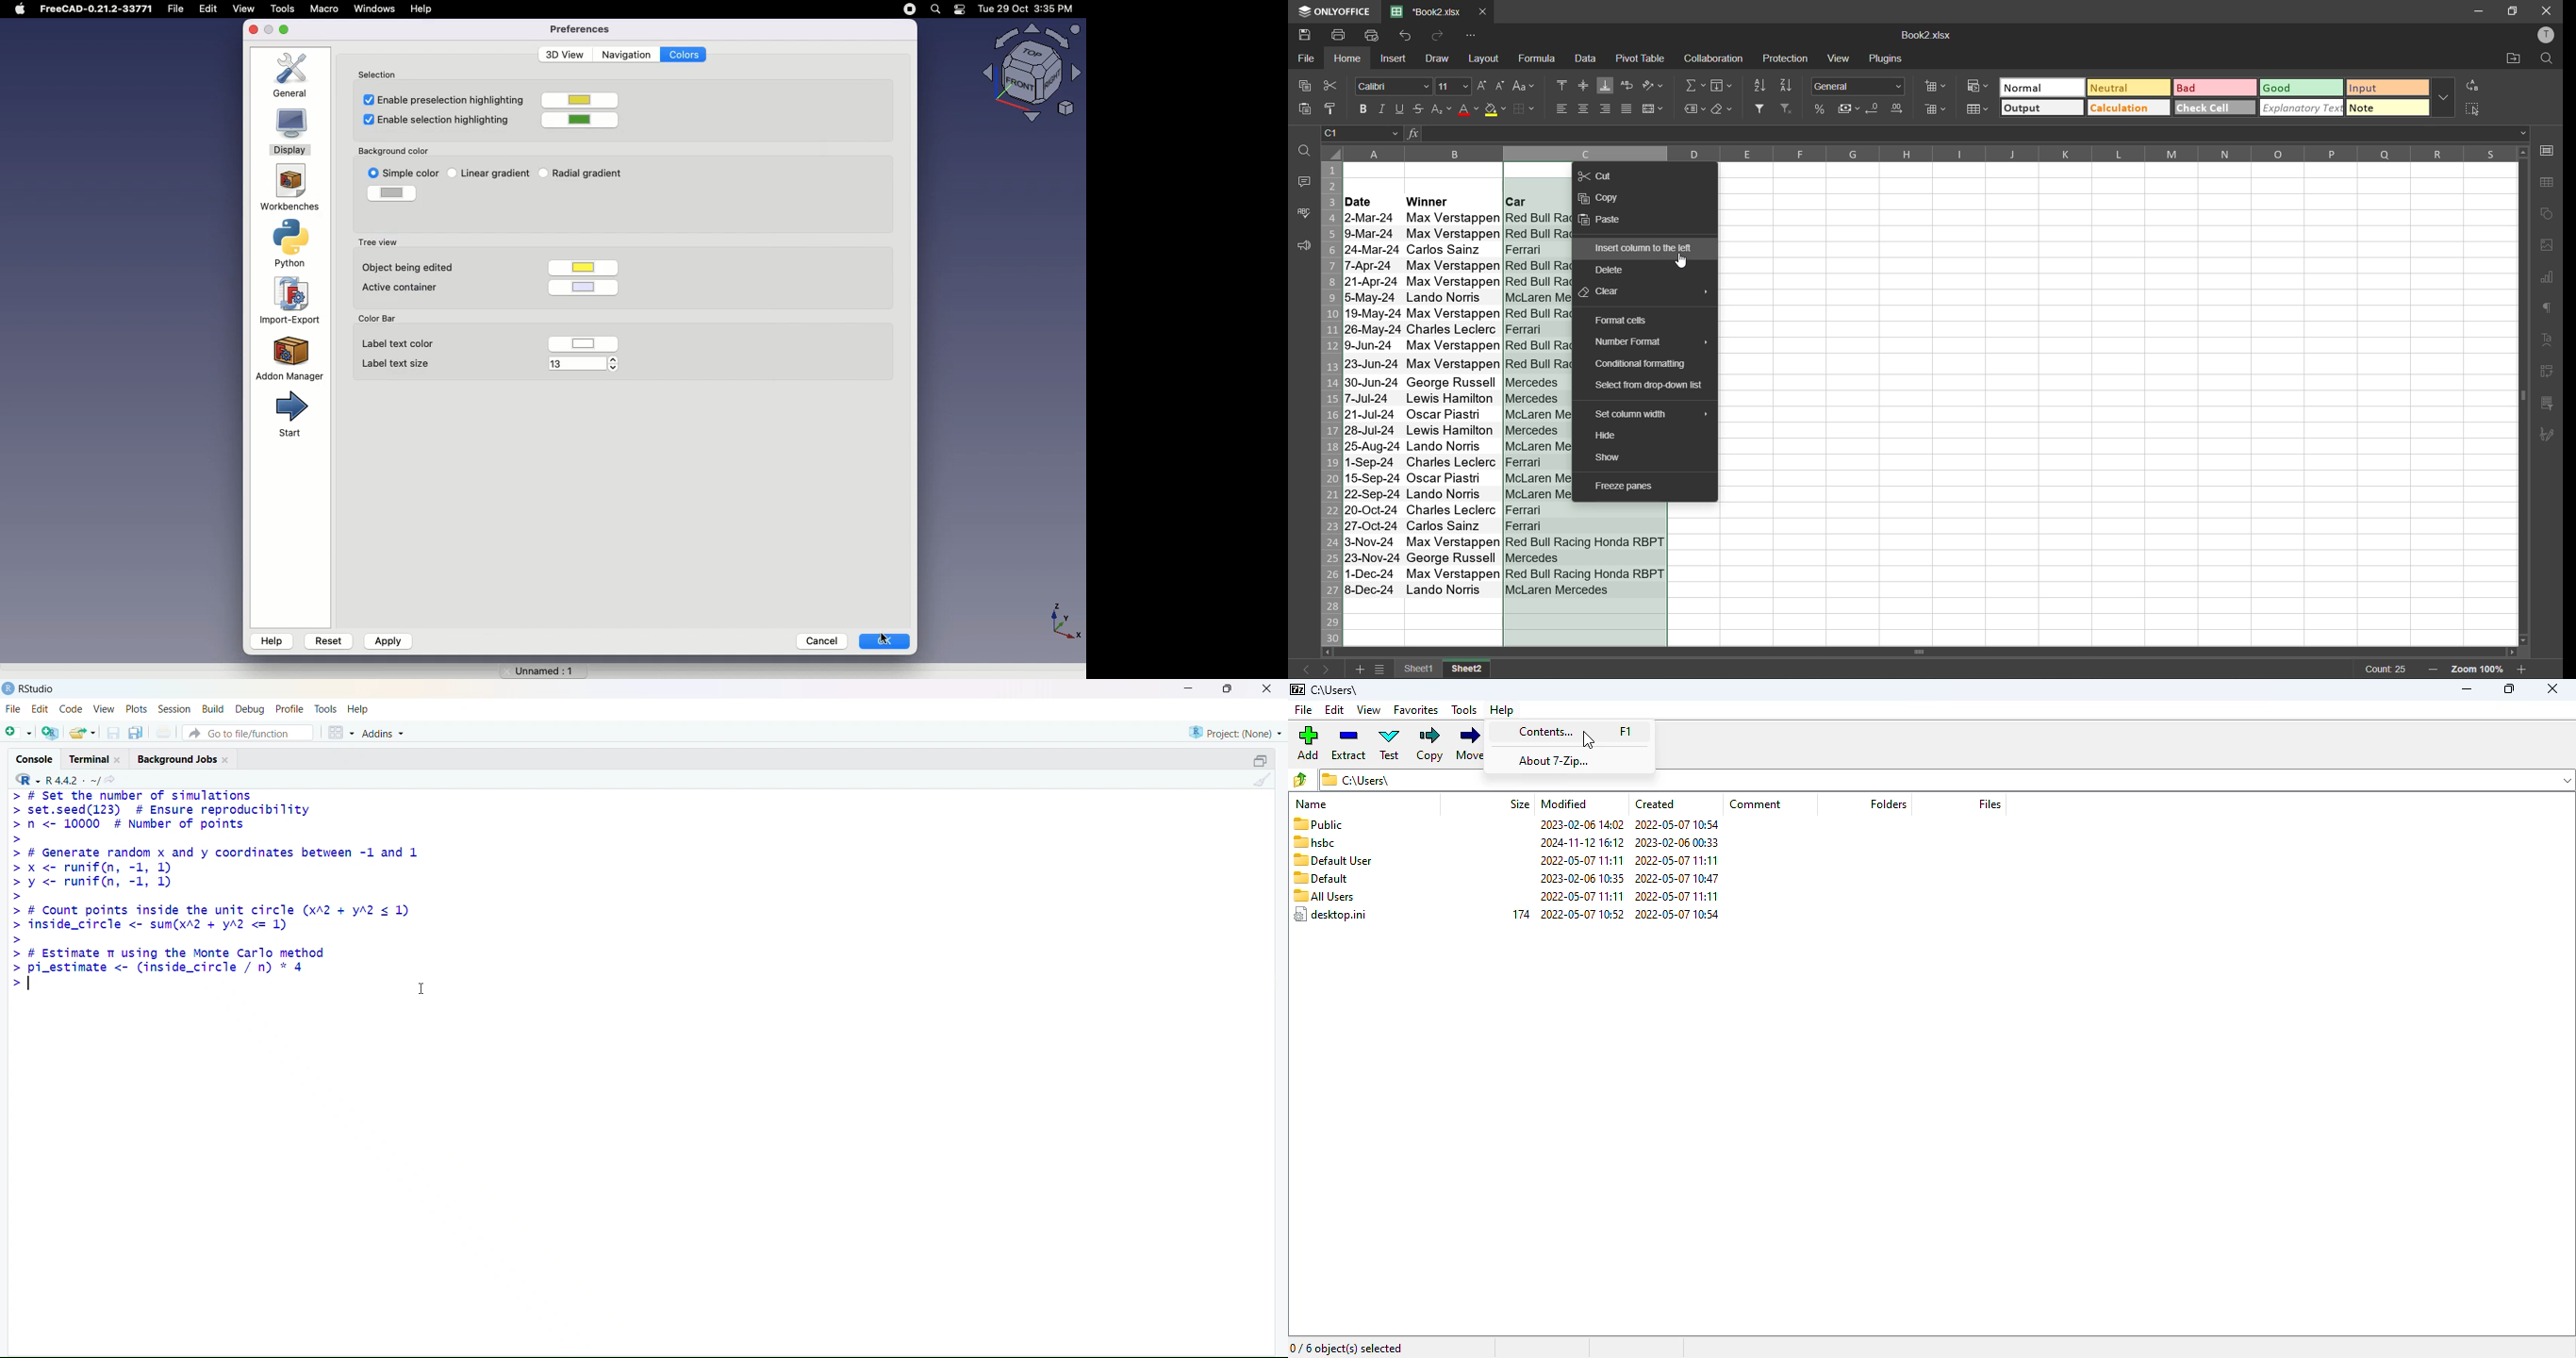 The width and height of the screenshot is (2576, 1372). Describe the element at coordinates (1063, 619) in the screenshot. I see `axis - X,Y,Z` at that location.